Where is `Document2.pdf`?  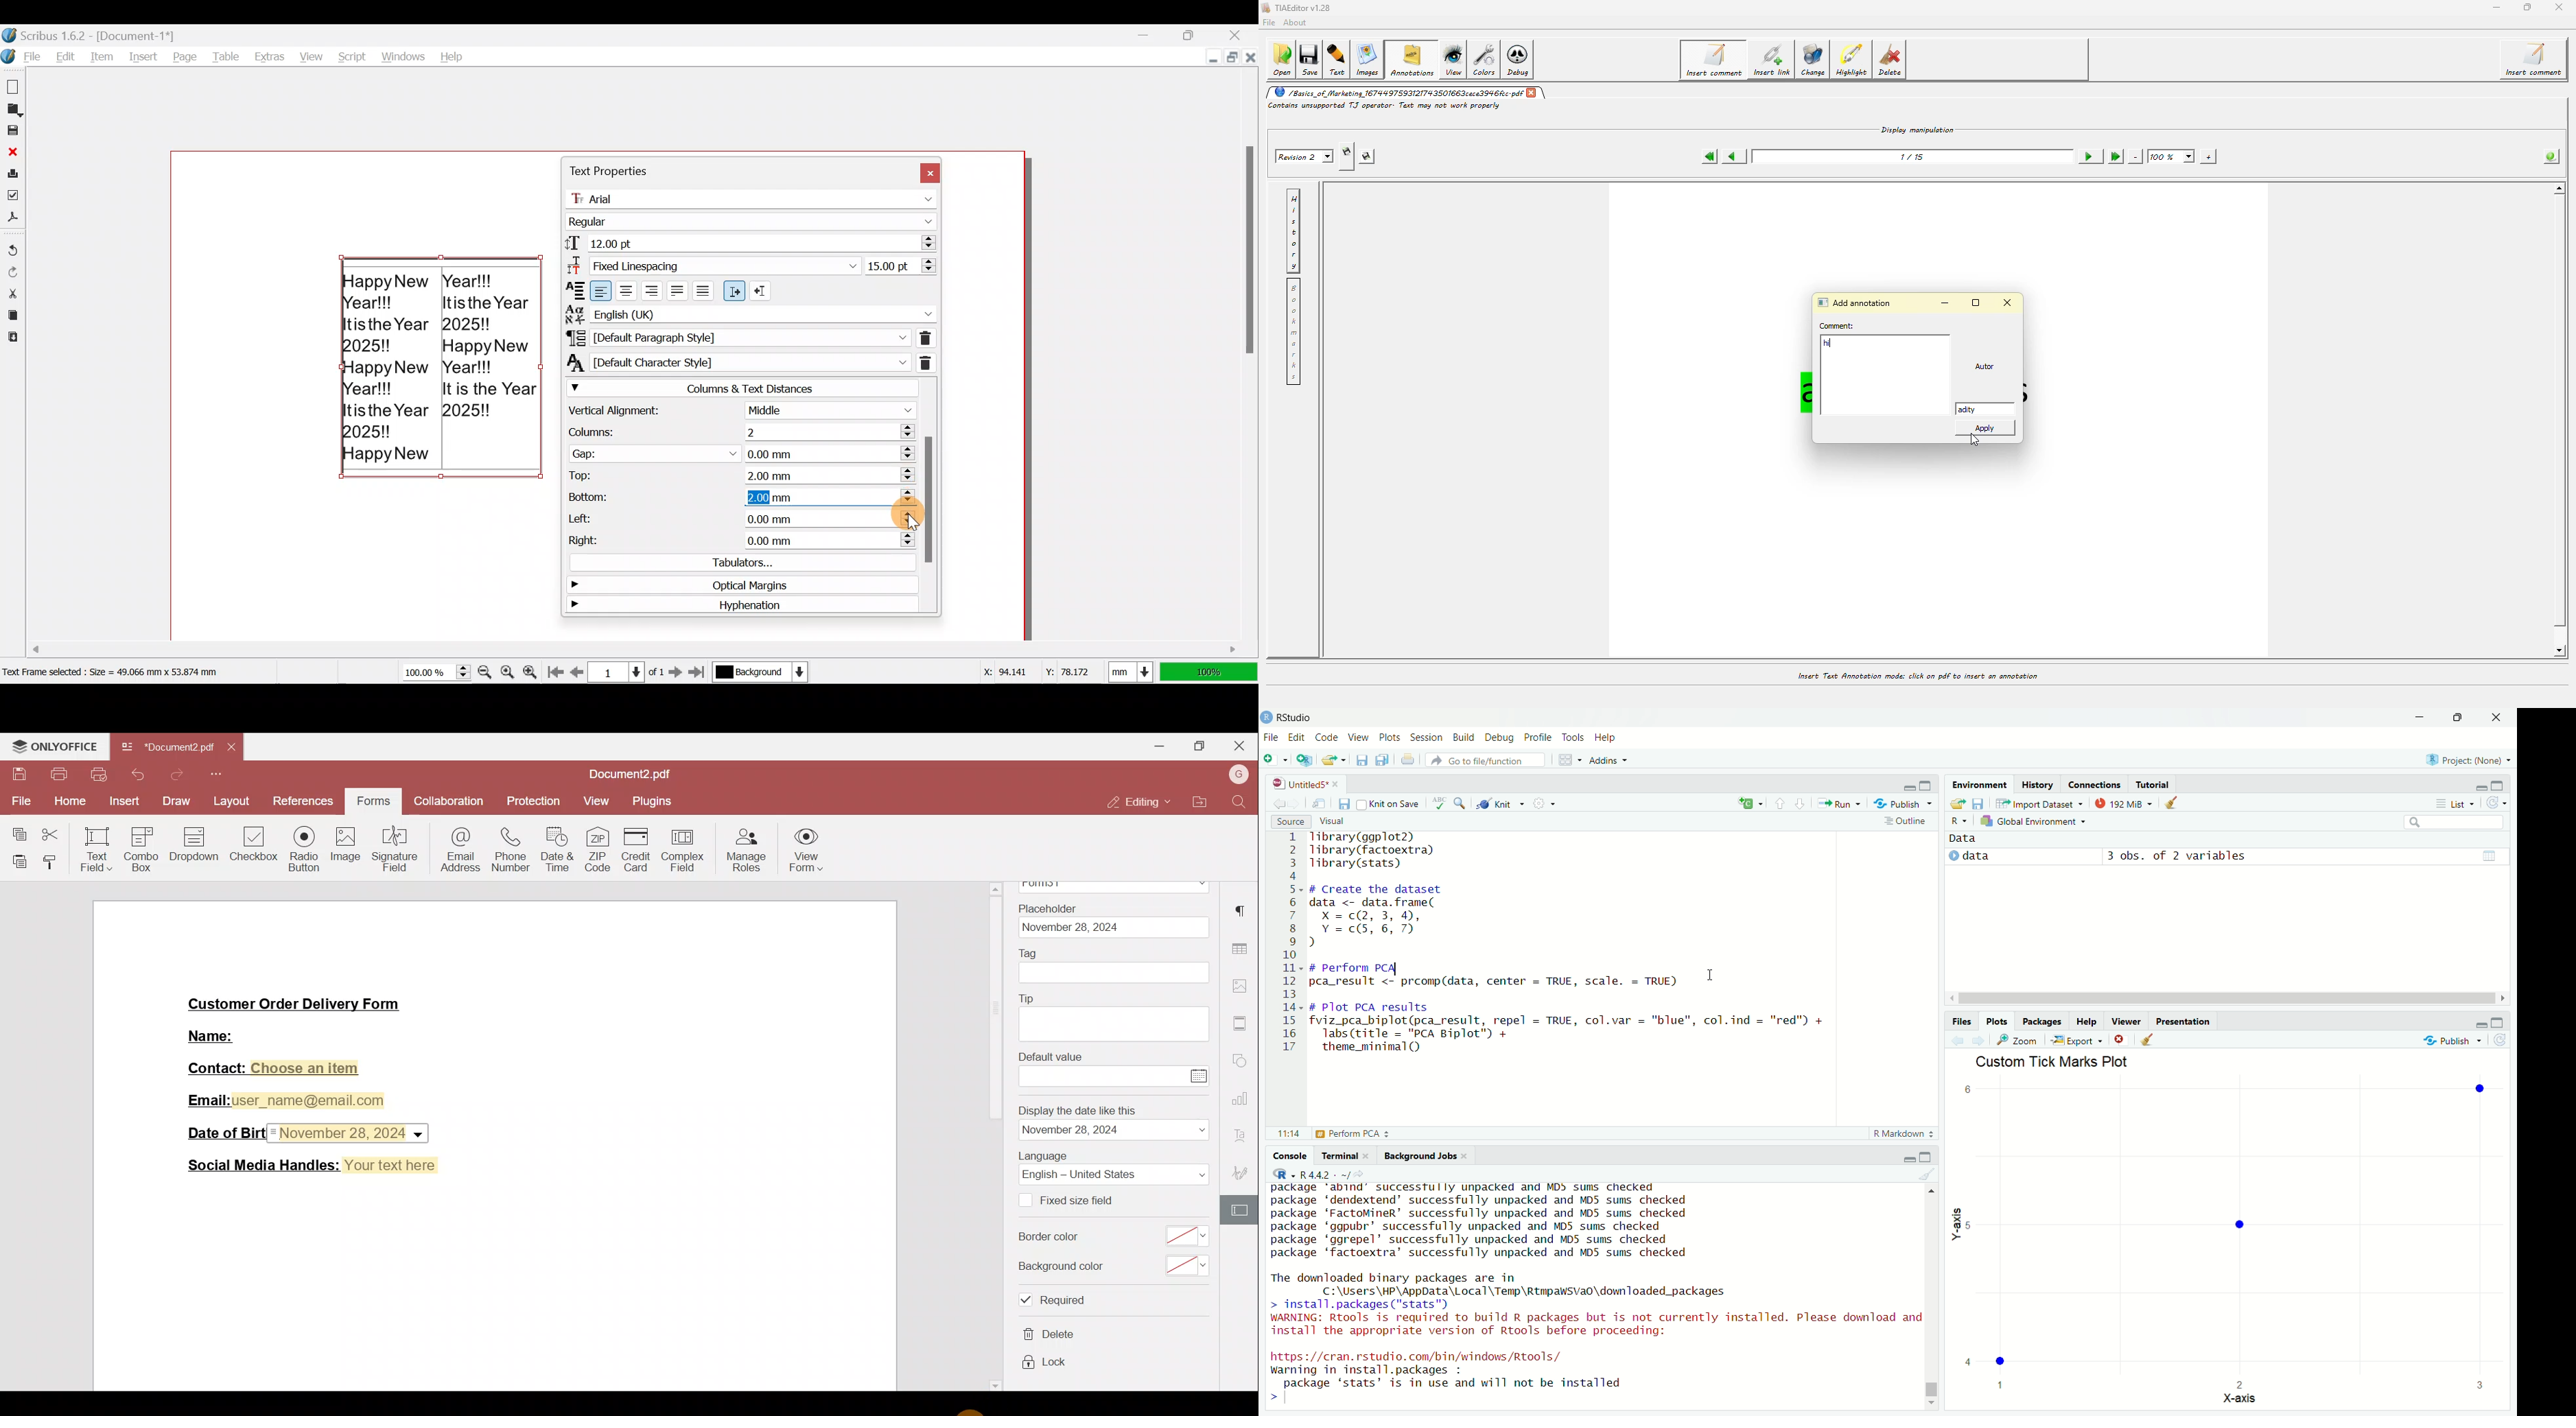 Document2.pdf is located at coordinates (622, 774).